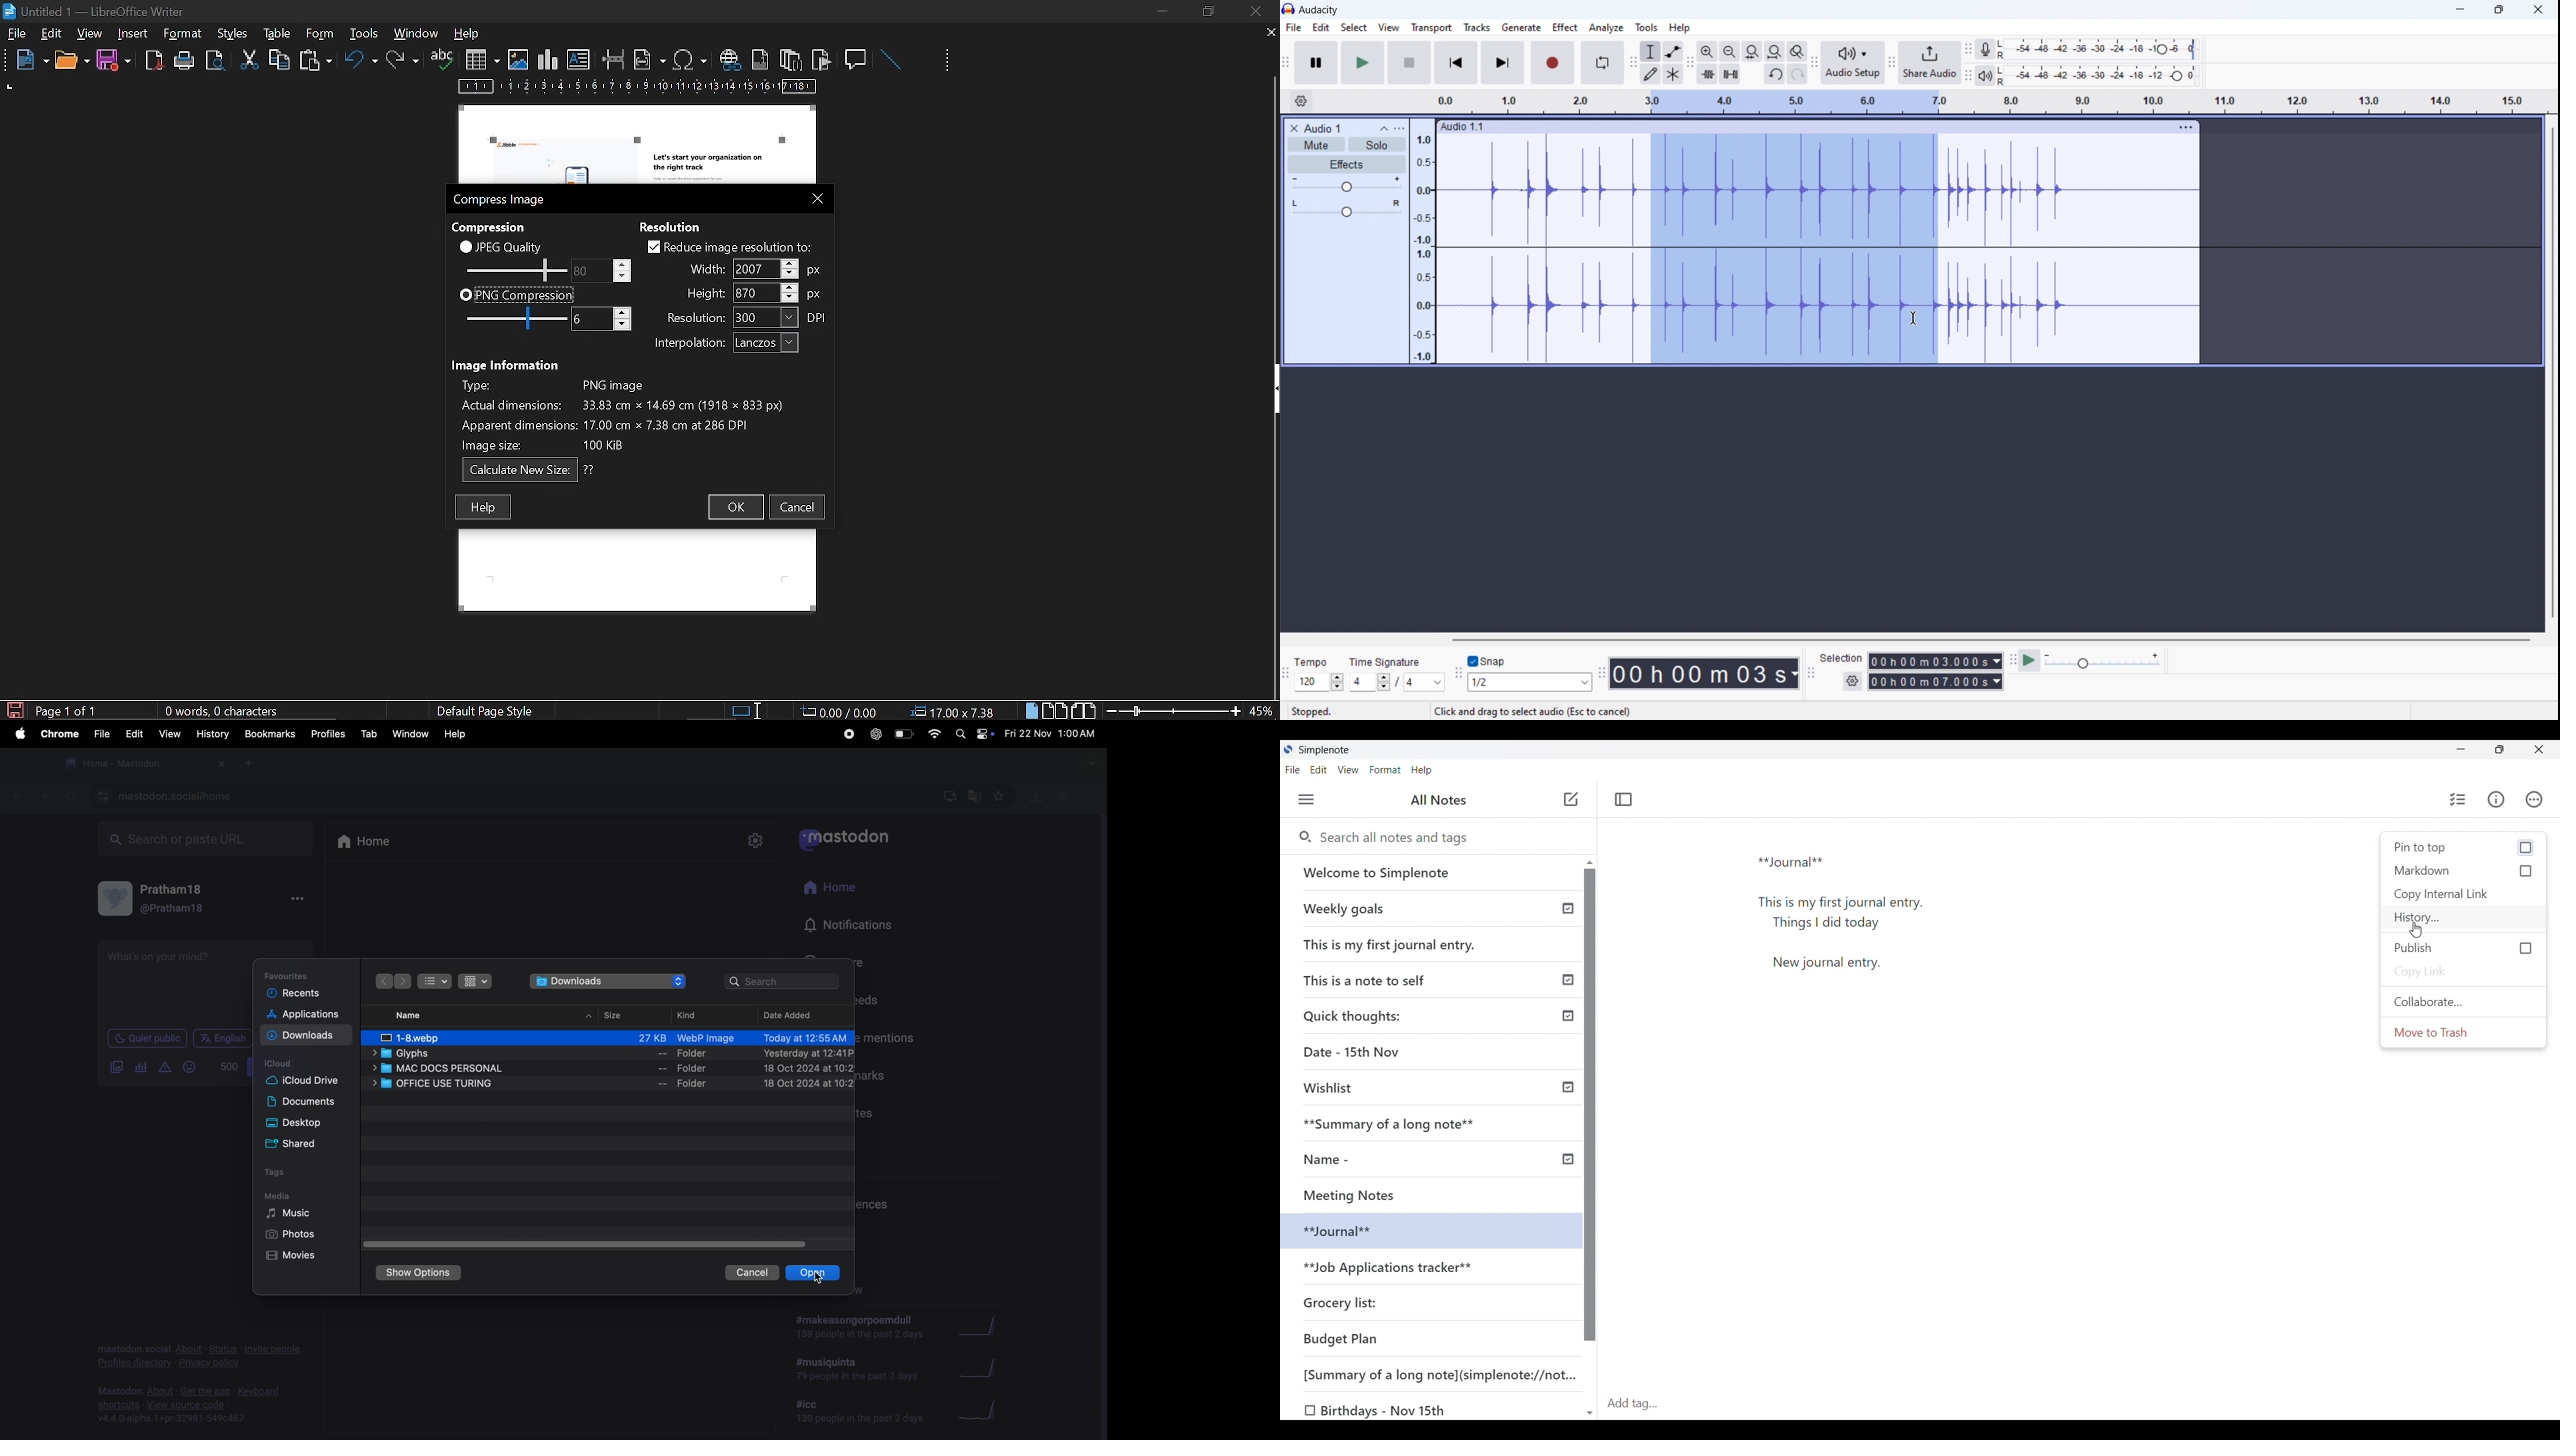  I want to click on Menu, so click(1306, 799).